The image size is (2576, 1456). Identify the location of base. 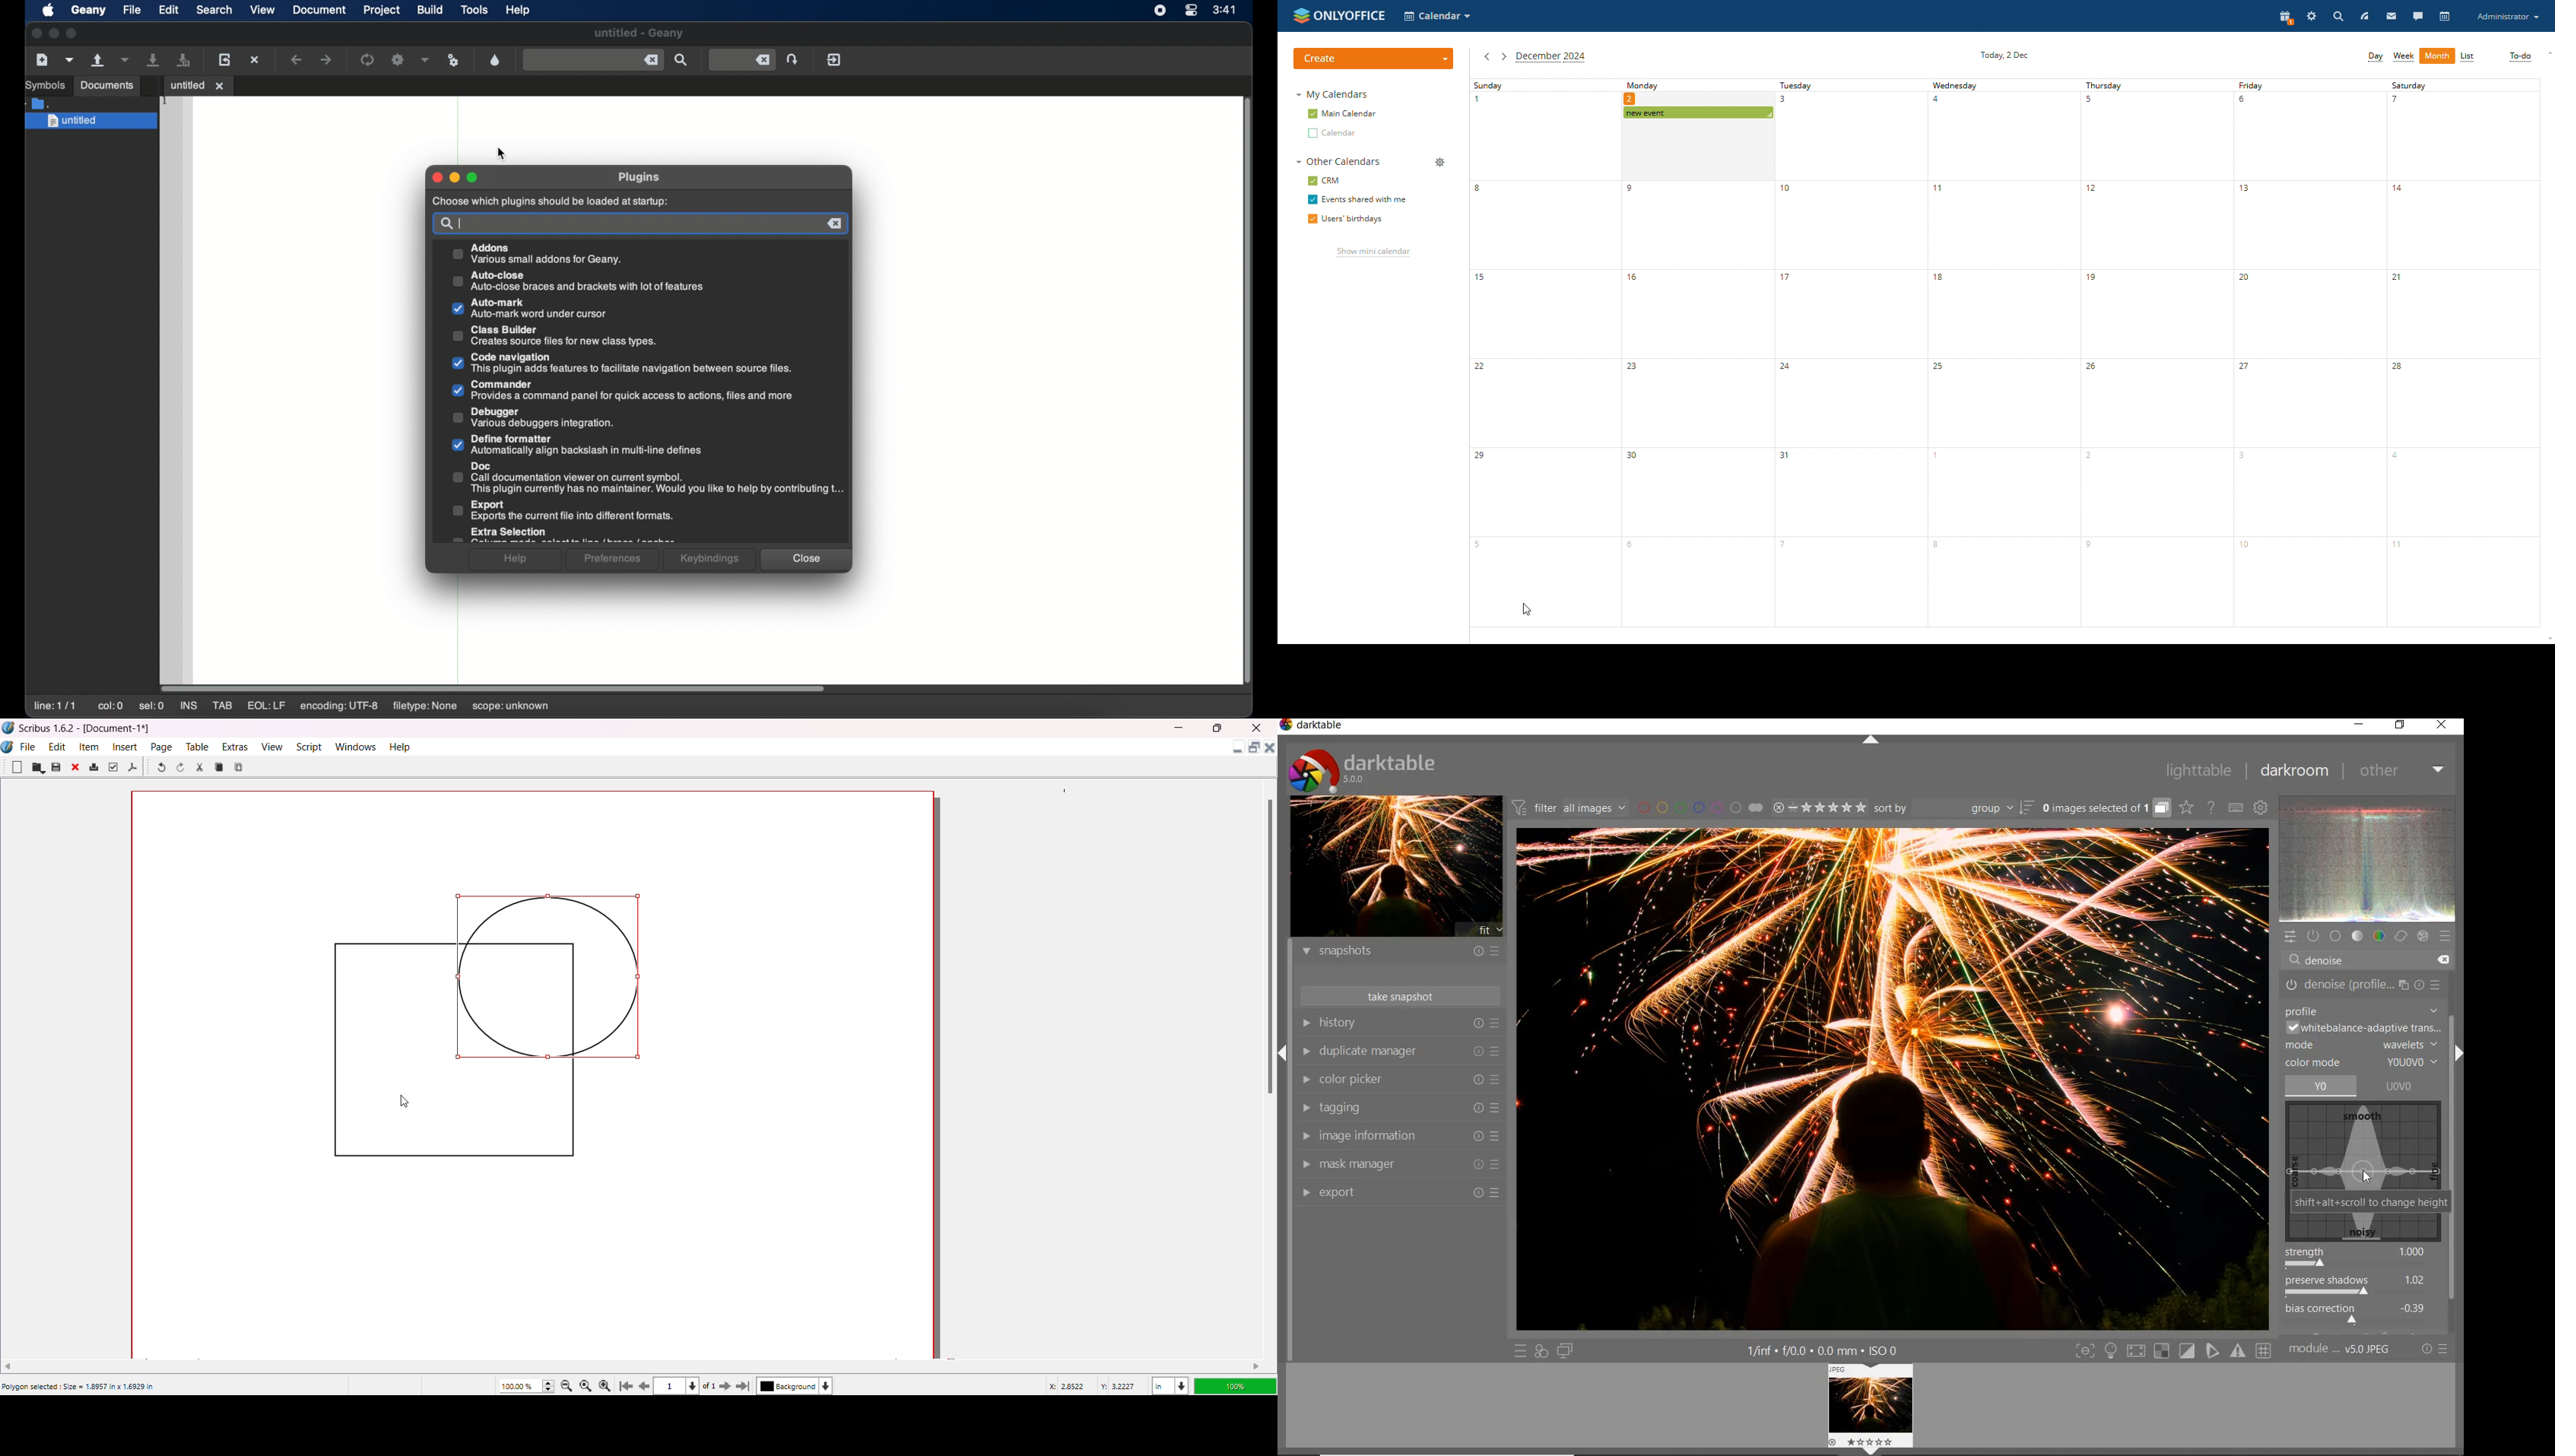
(2337, 937).